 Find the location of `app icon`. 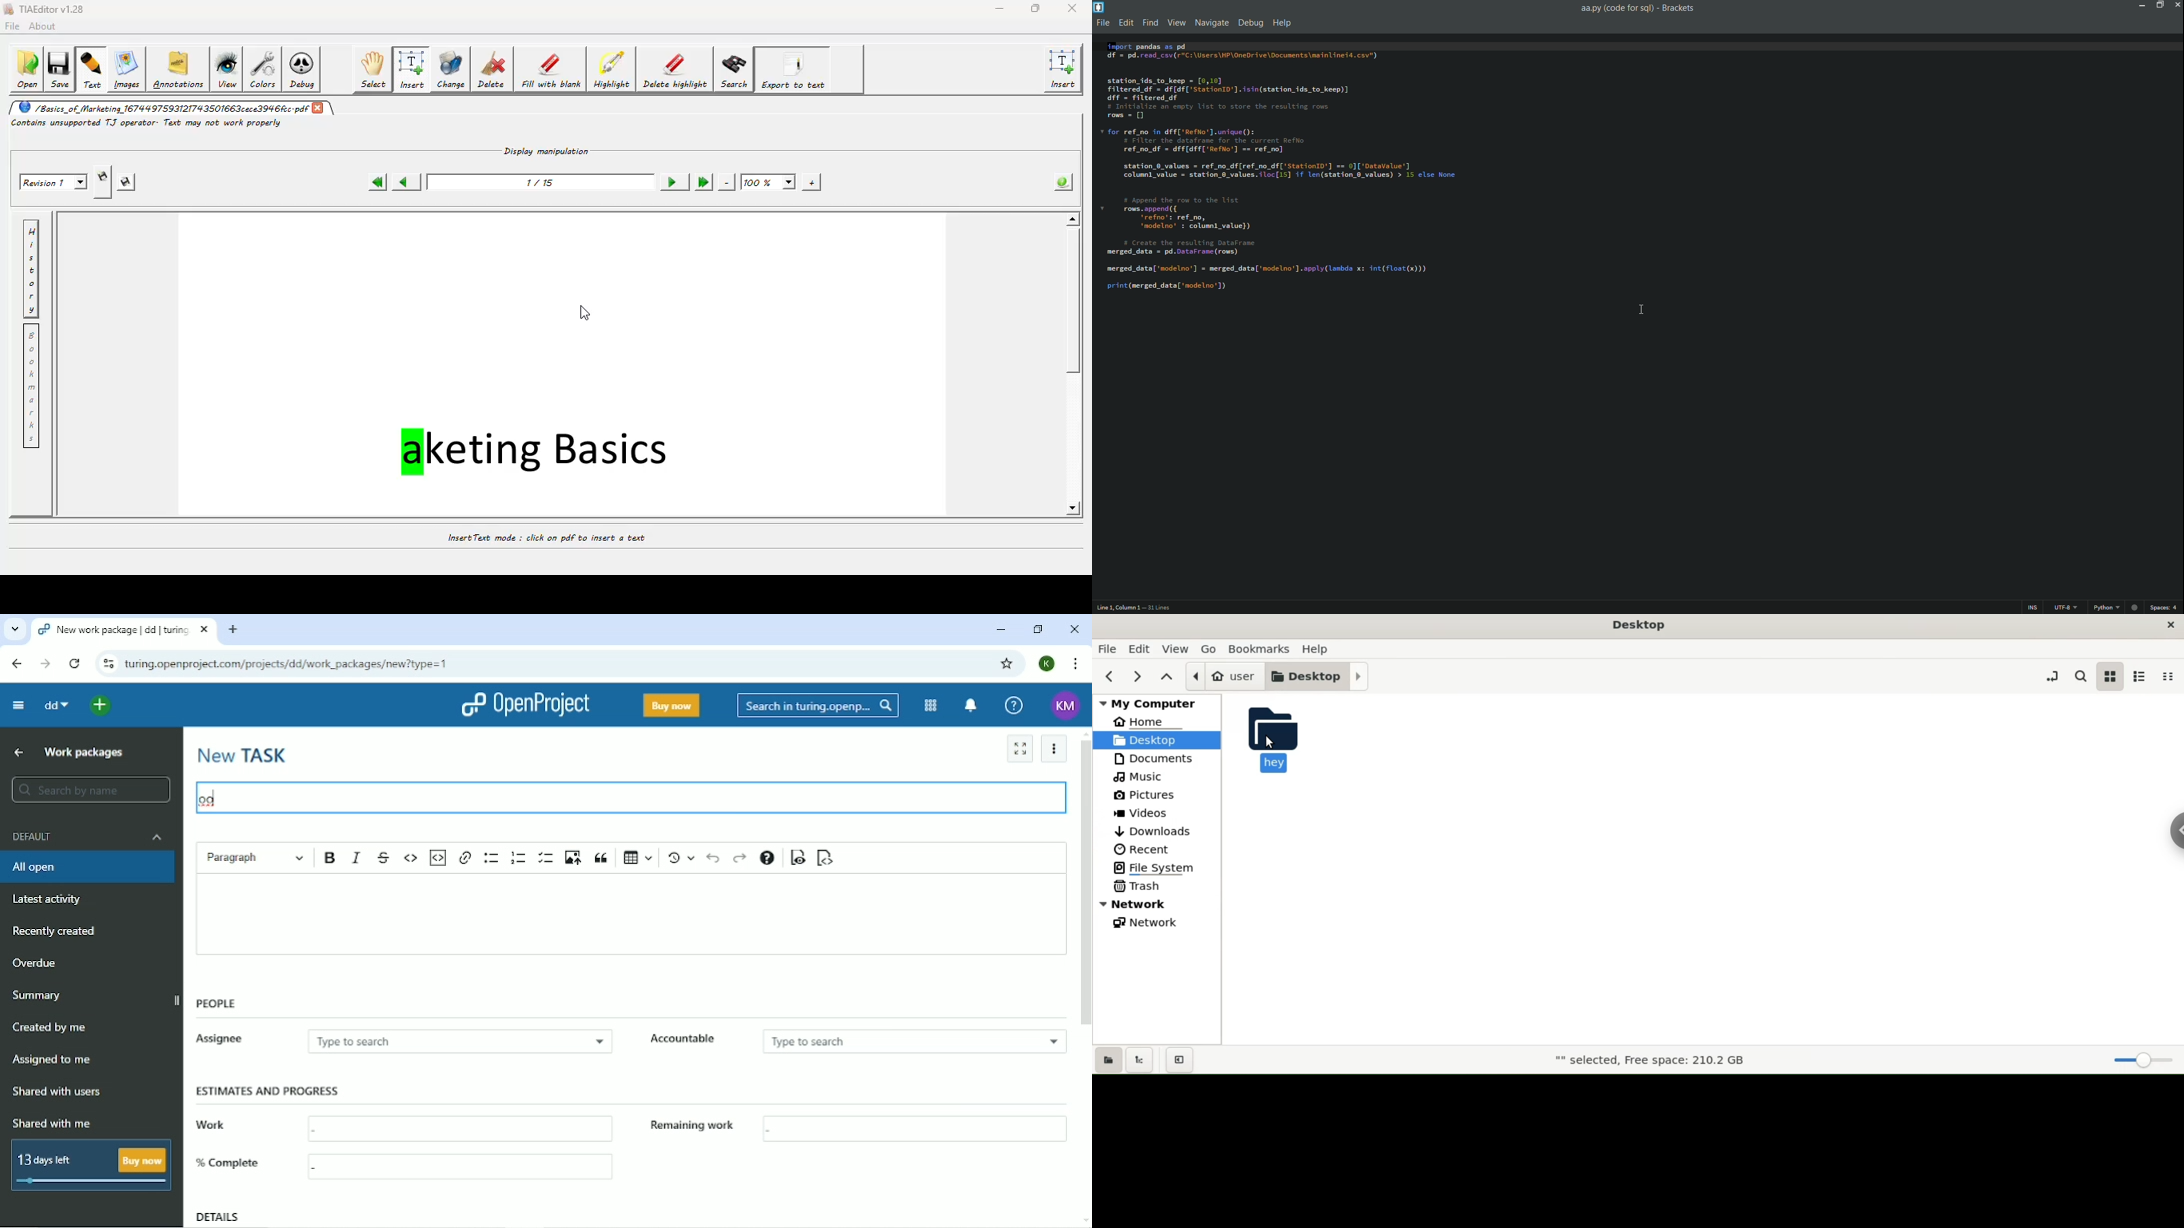

app icon is located at coordinates (1099, 7).